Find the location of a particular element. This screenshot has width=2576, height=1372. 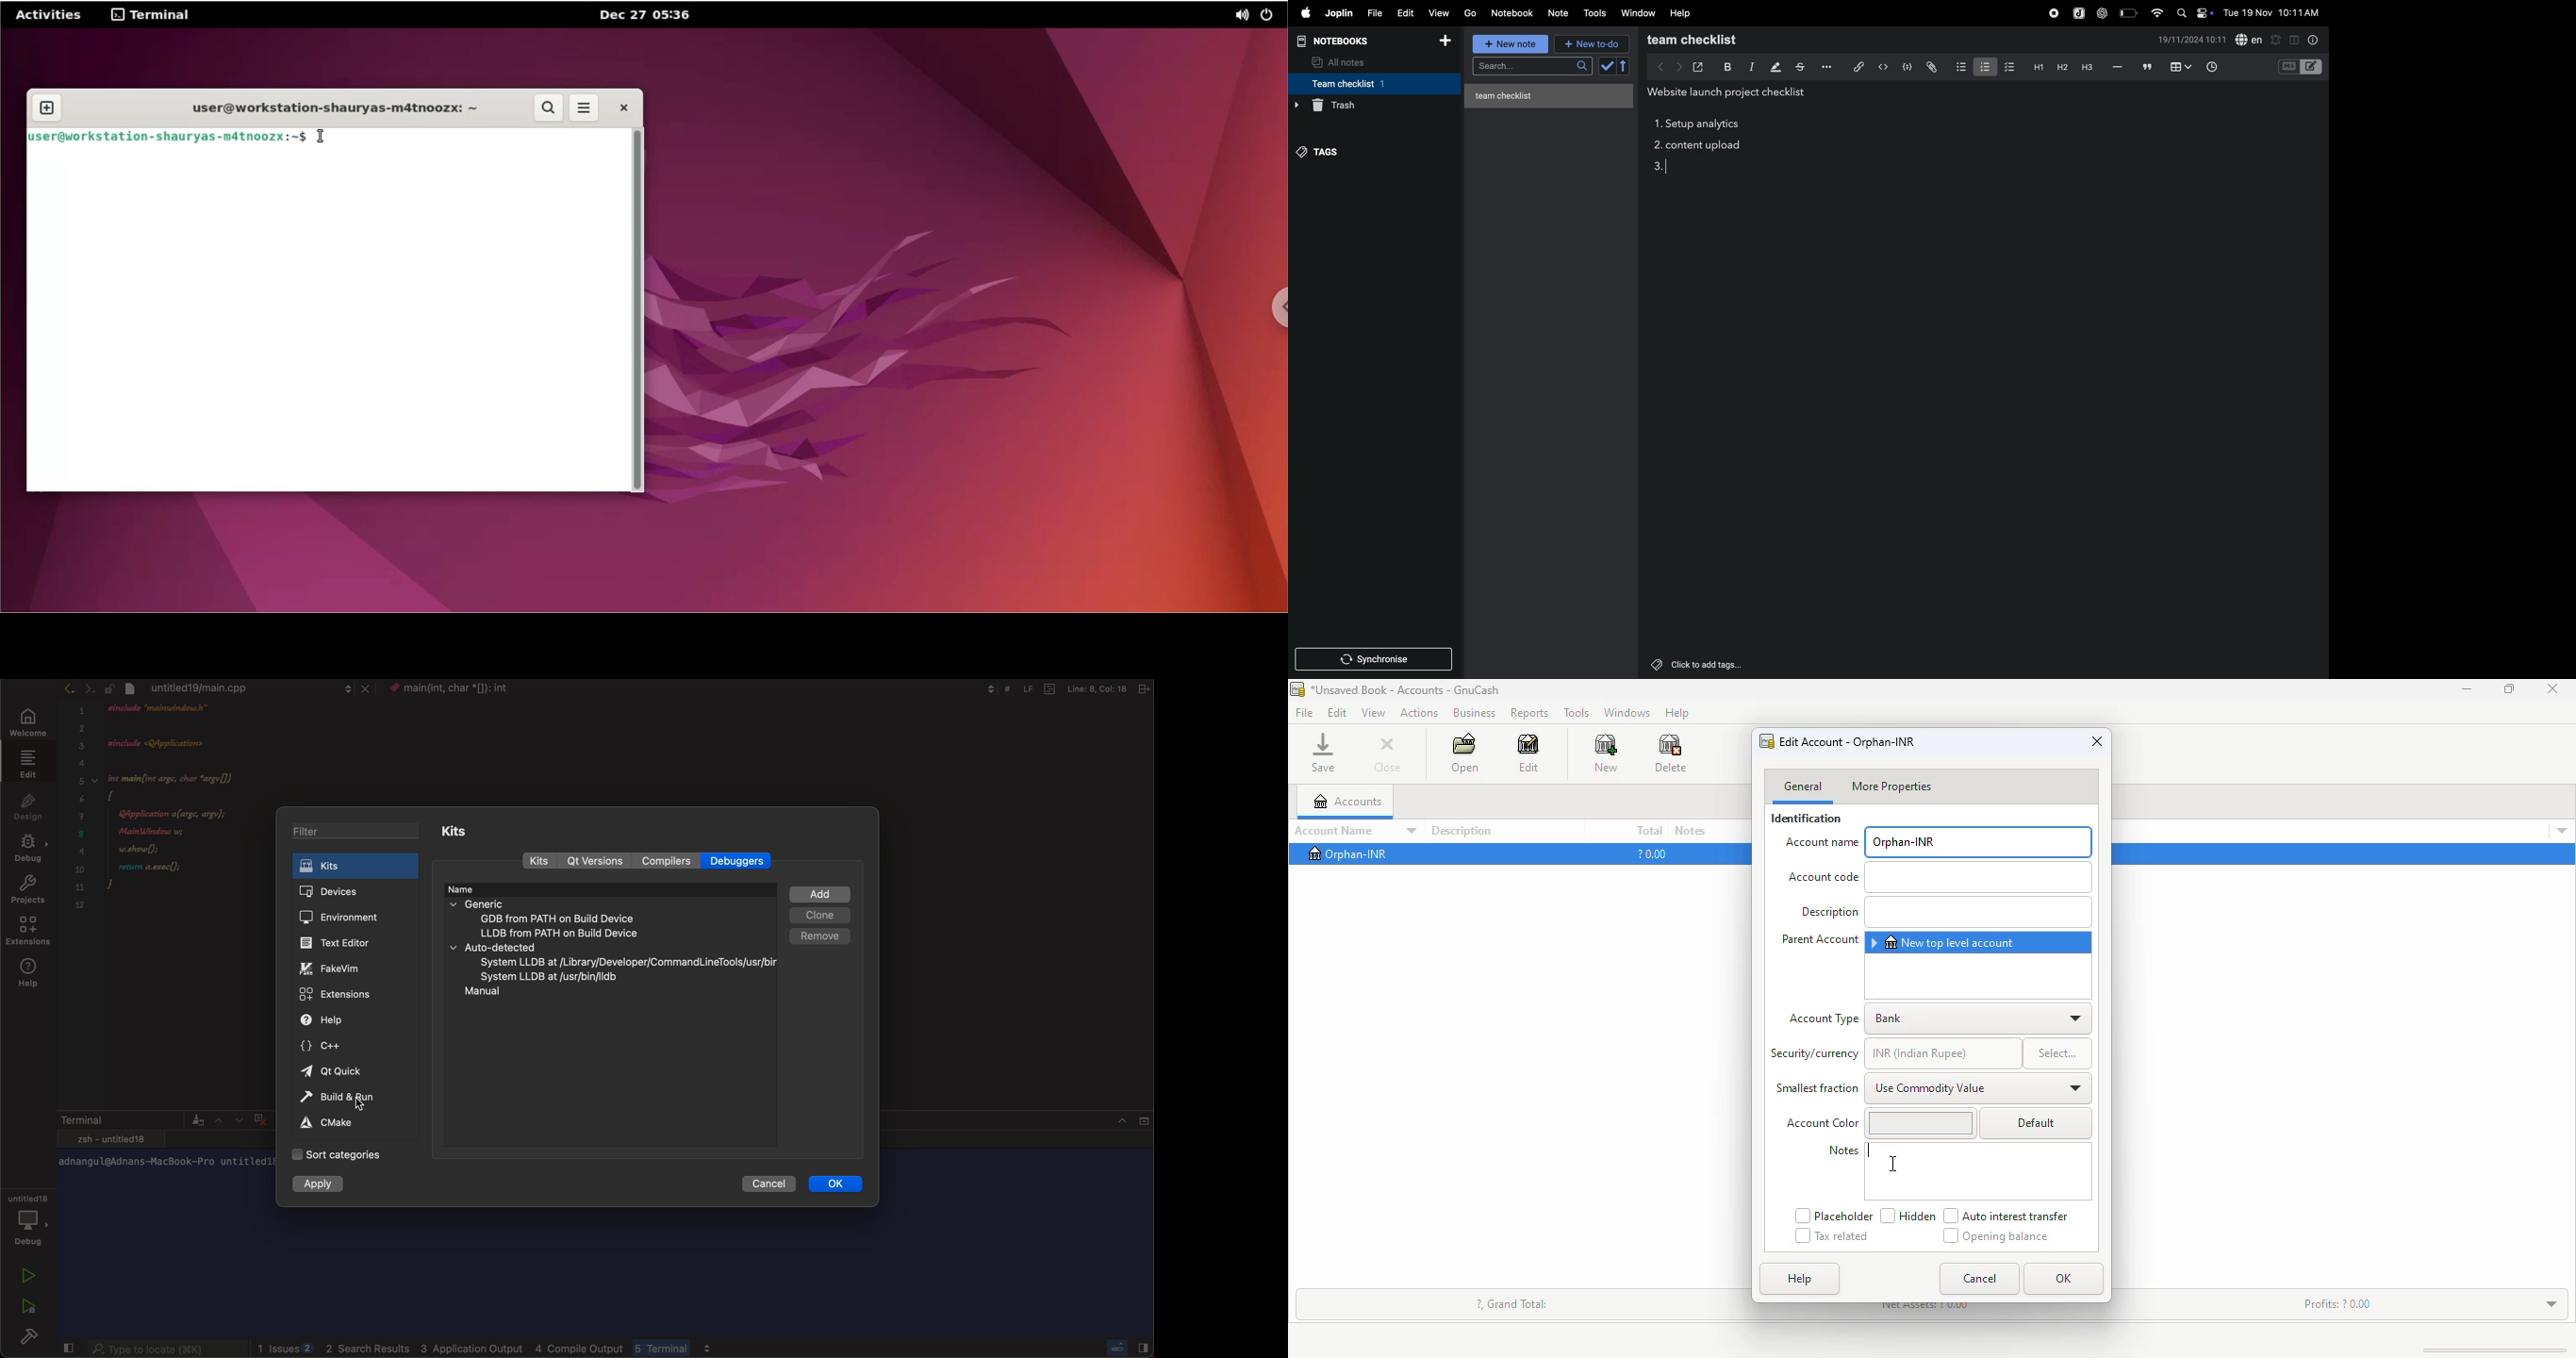

team checklist is located at coordinates (1711, 40).